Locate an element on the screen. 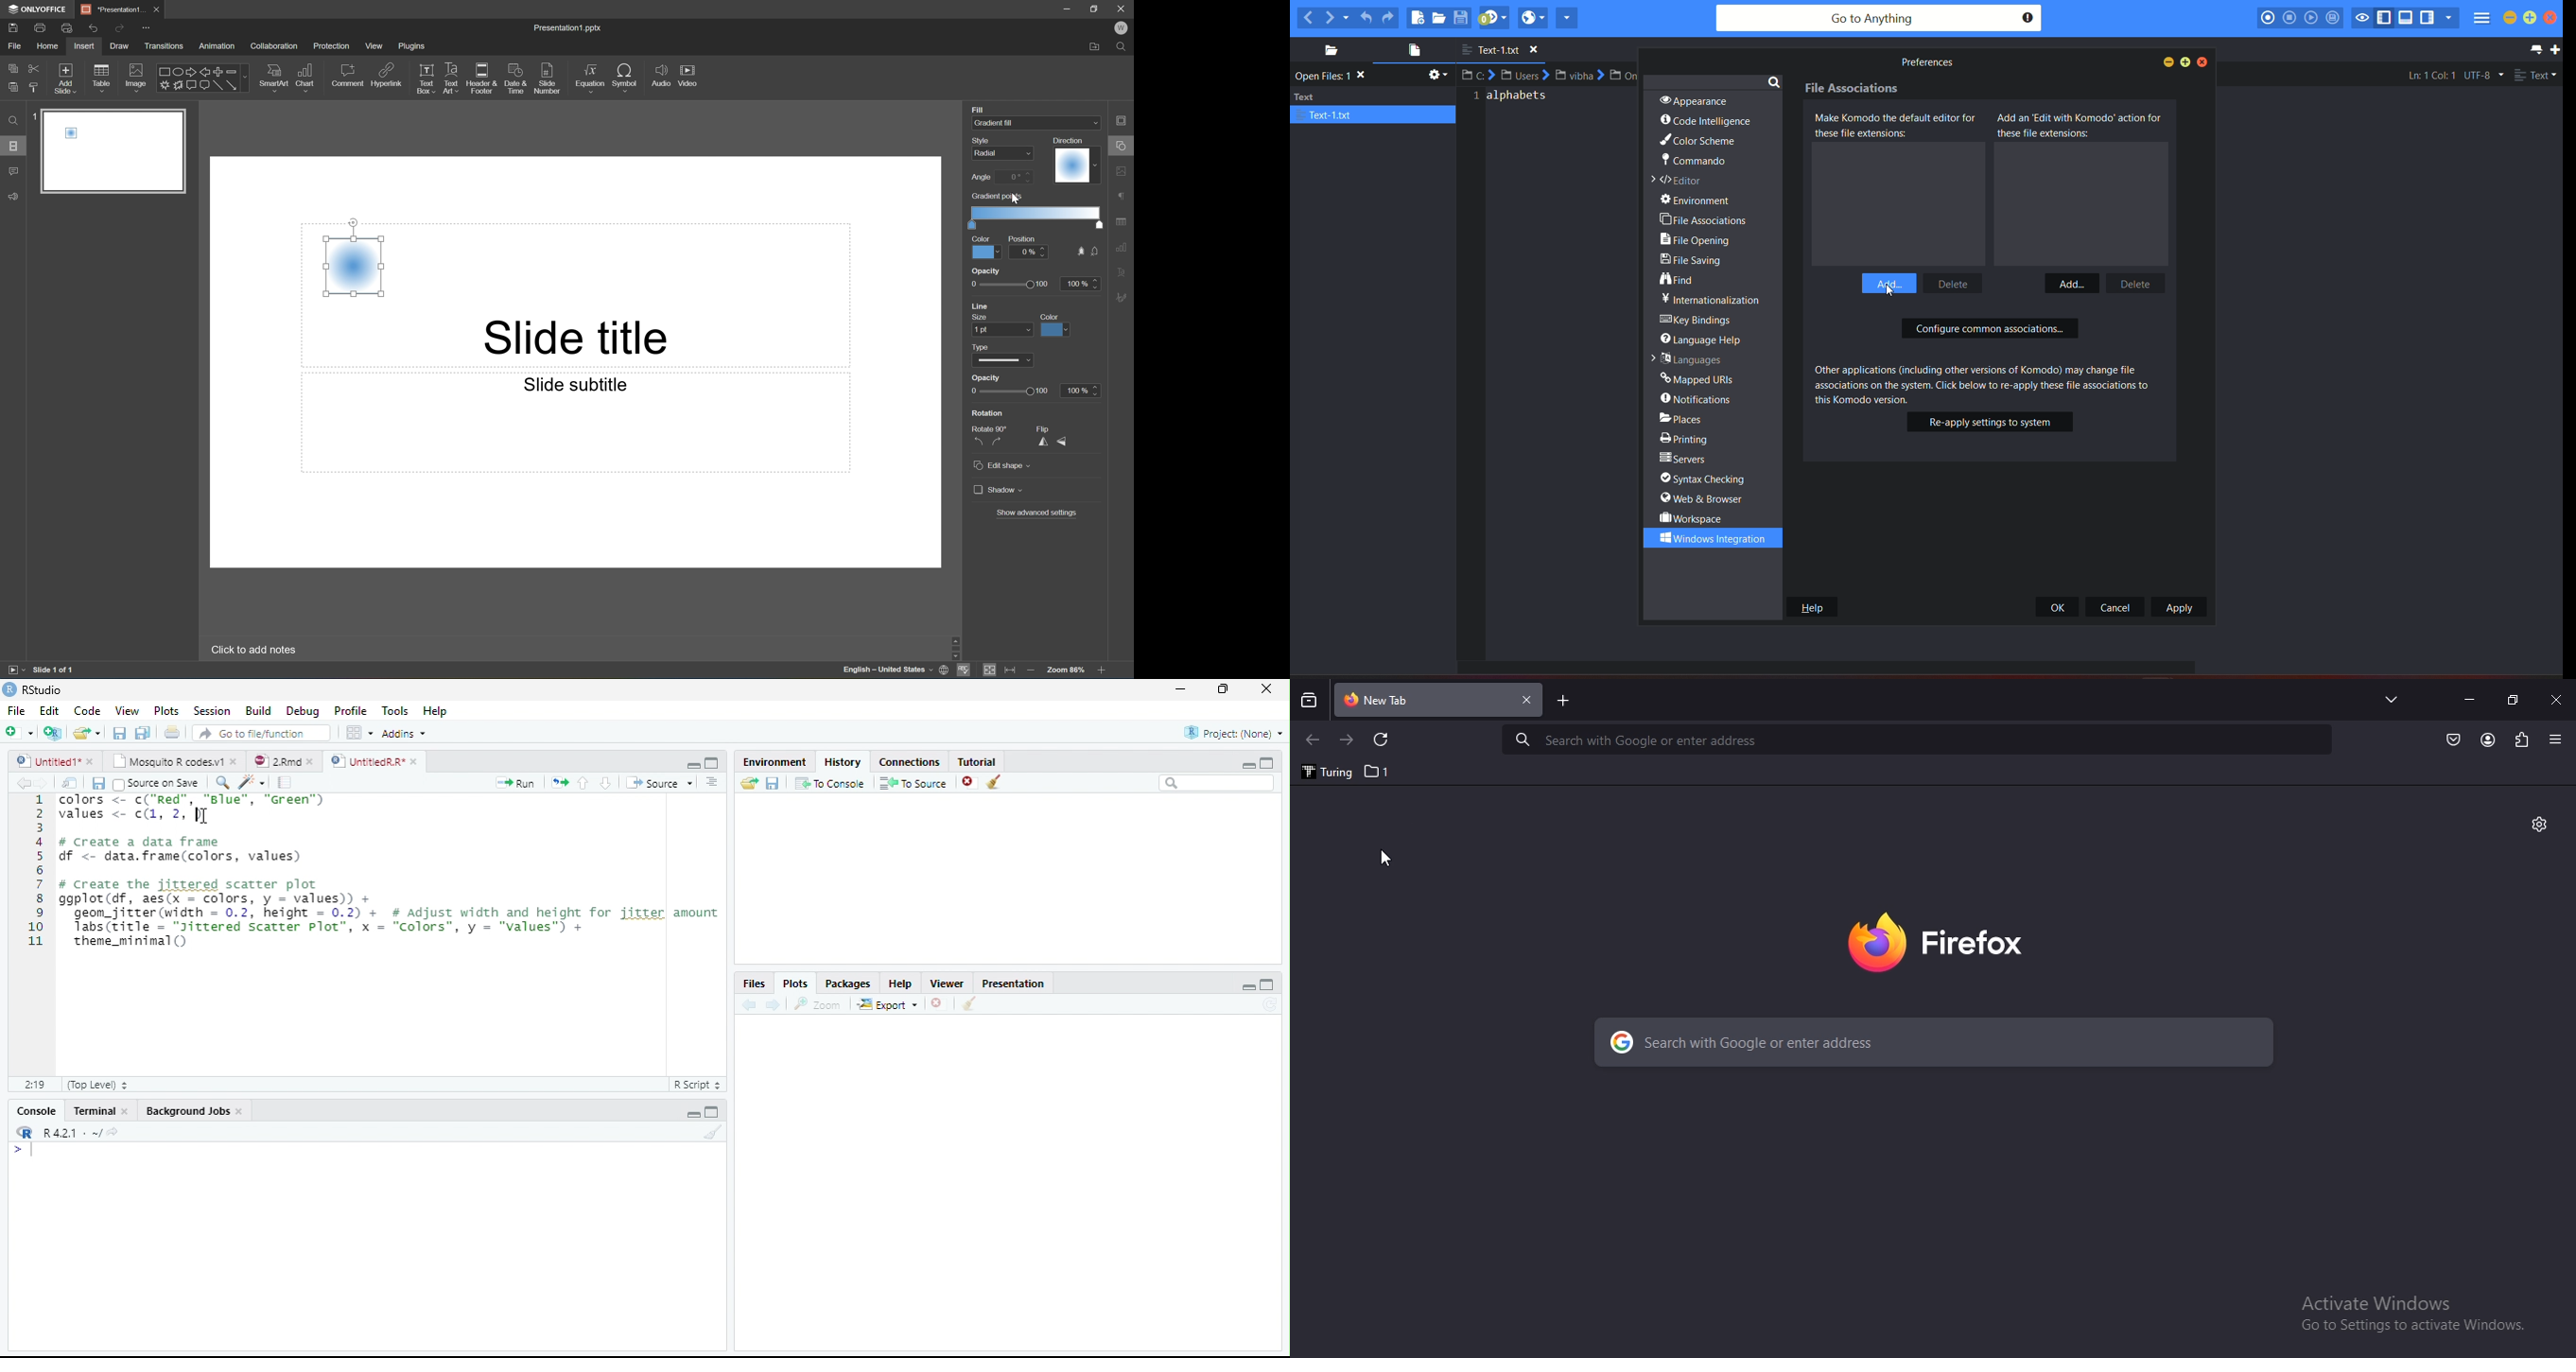  close is located at coordinates (2554, 19).